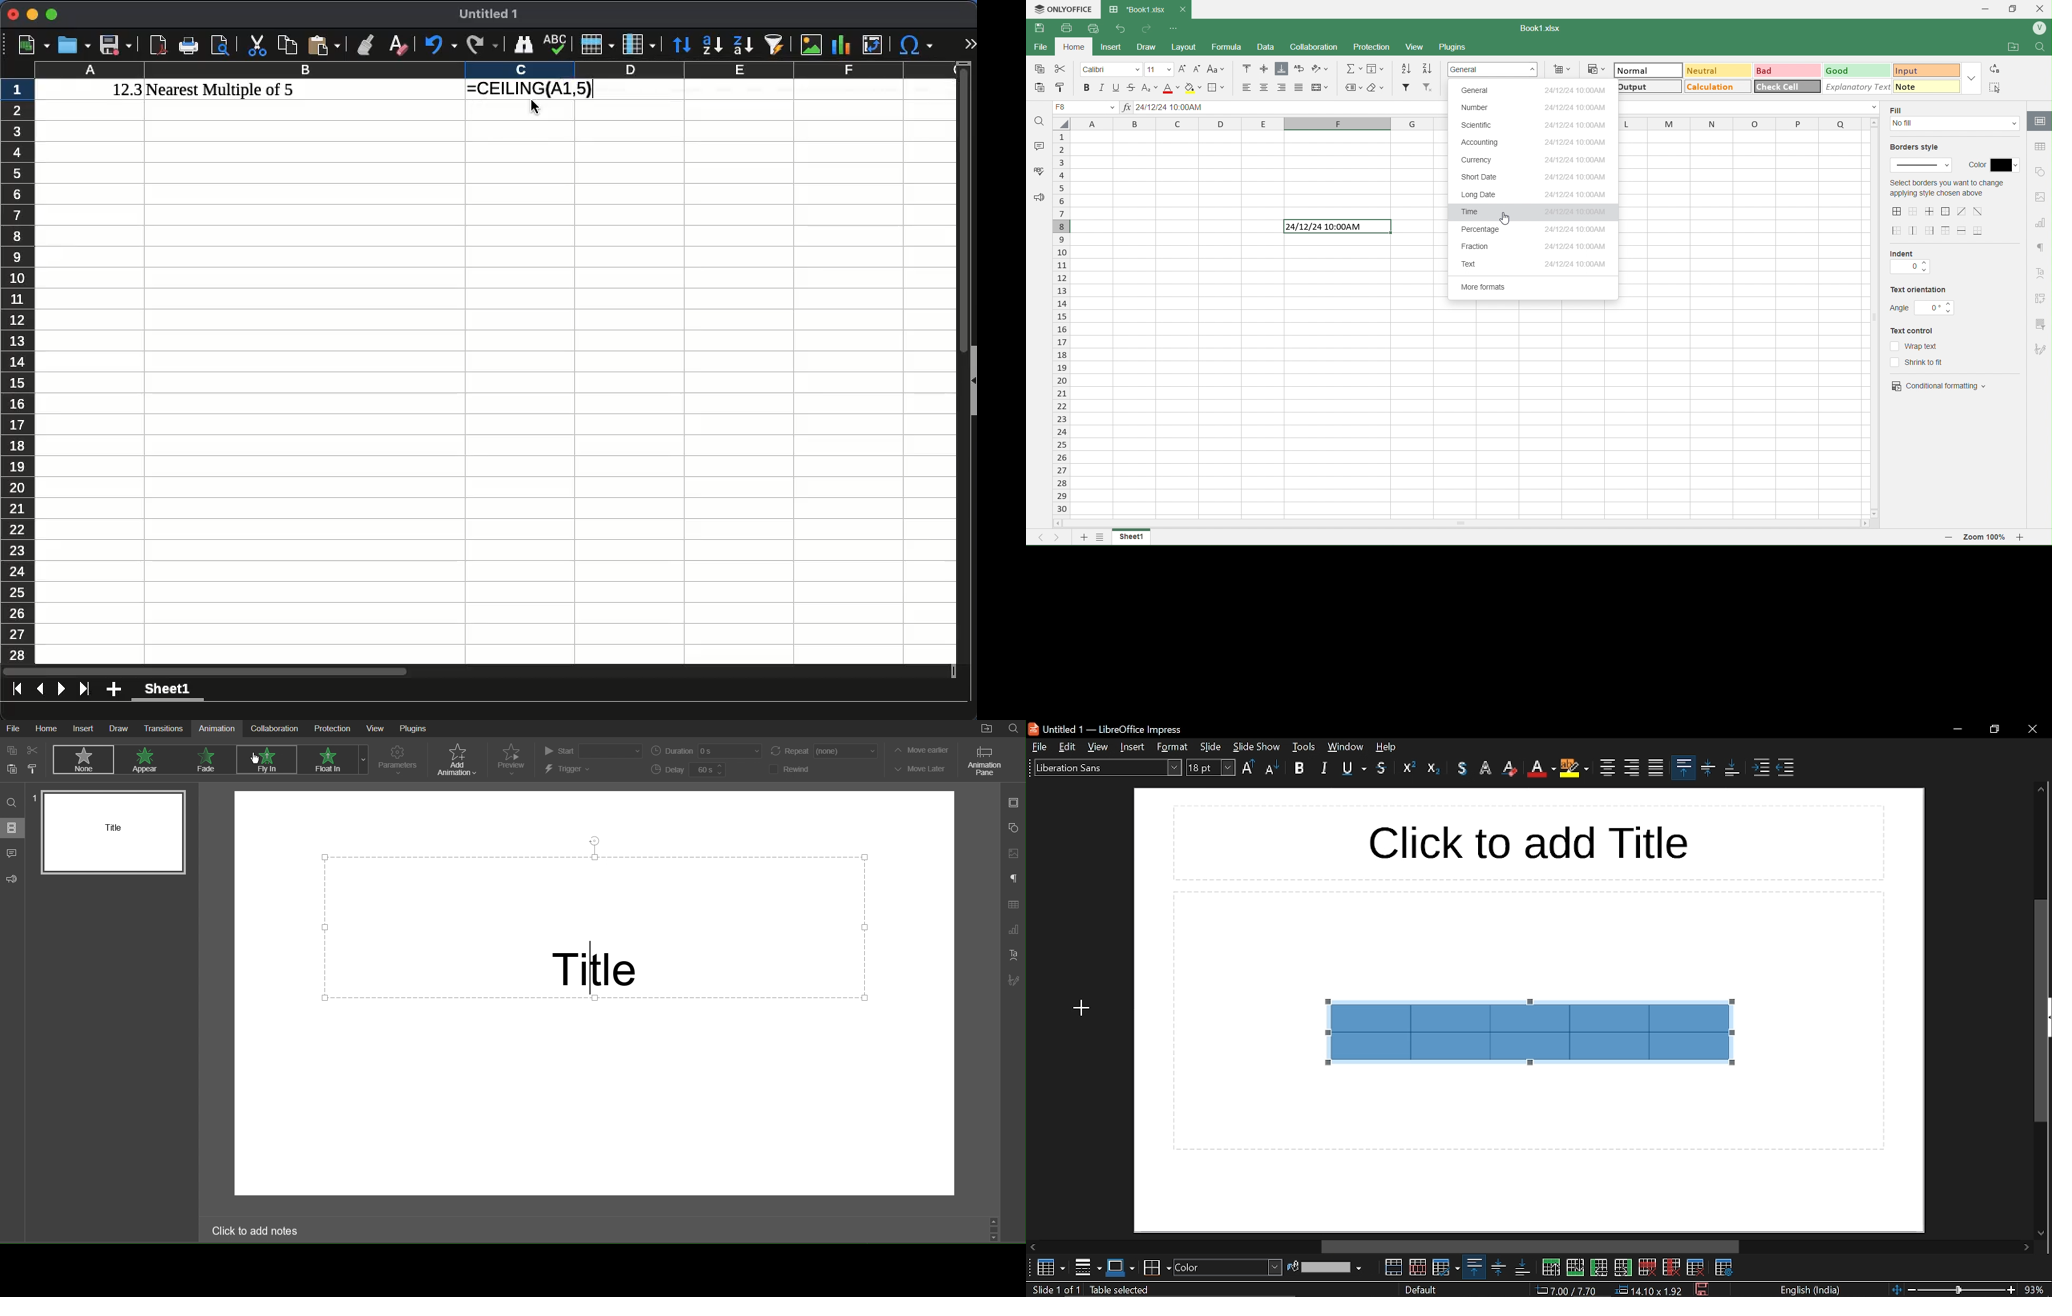  I want to click on insert column before, so click(1599, 1267).